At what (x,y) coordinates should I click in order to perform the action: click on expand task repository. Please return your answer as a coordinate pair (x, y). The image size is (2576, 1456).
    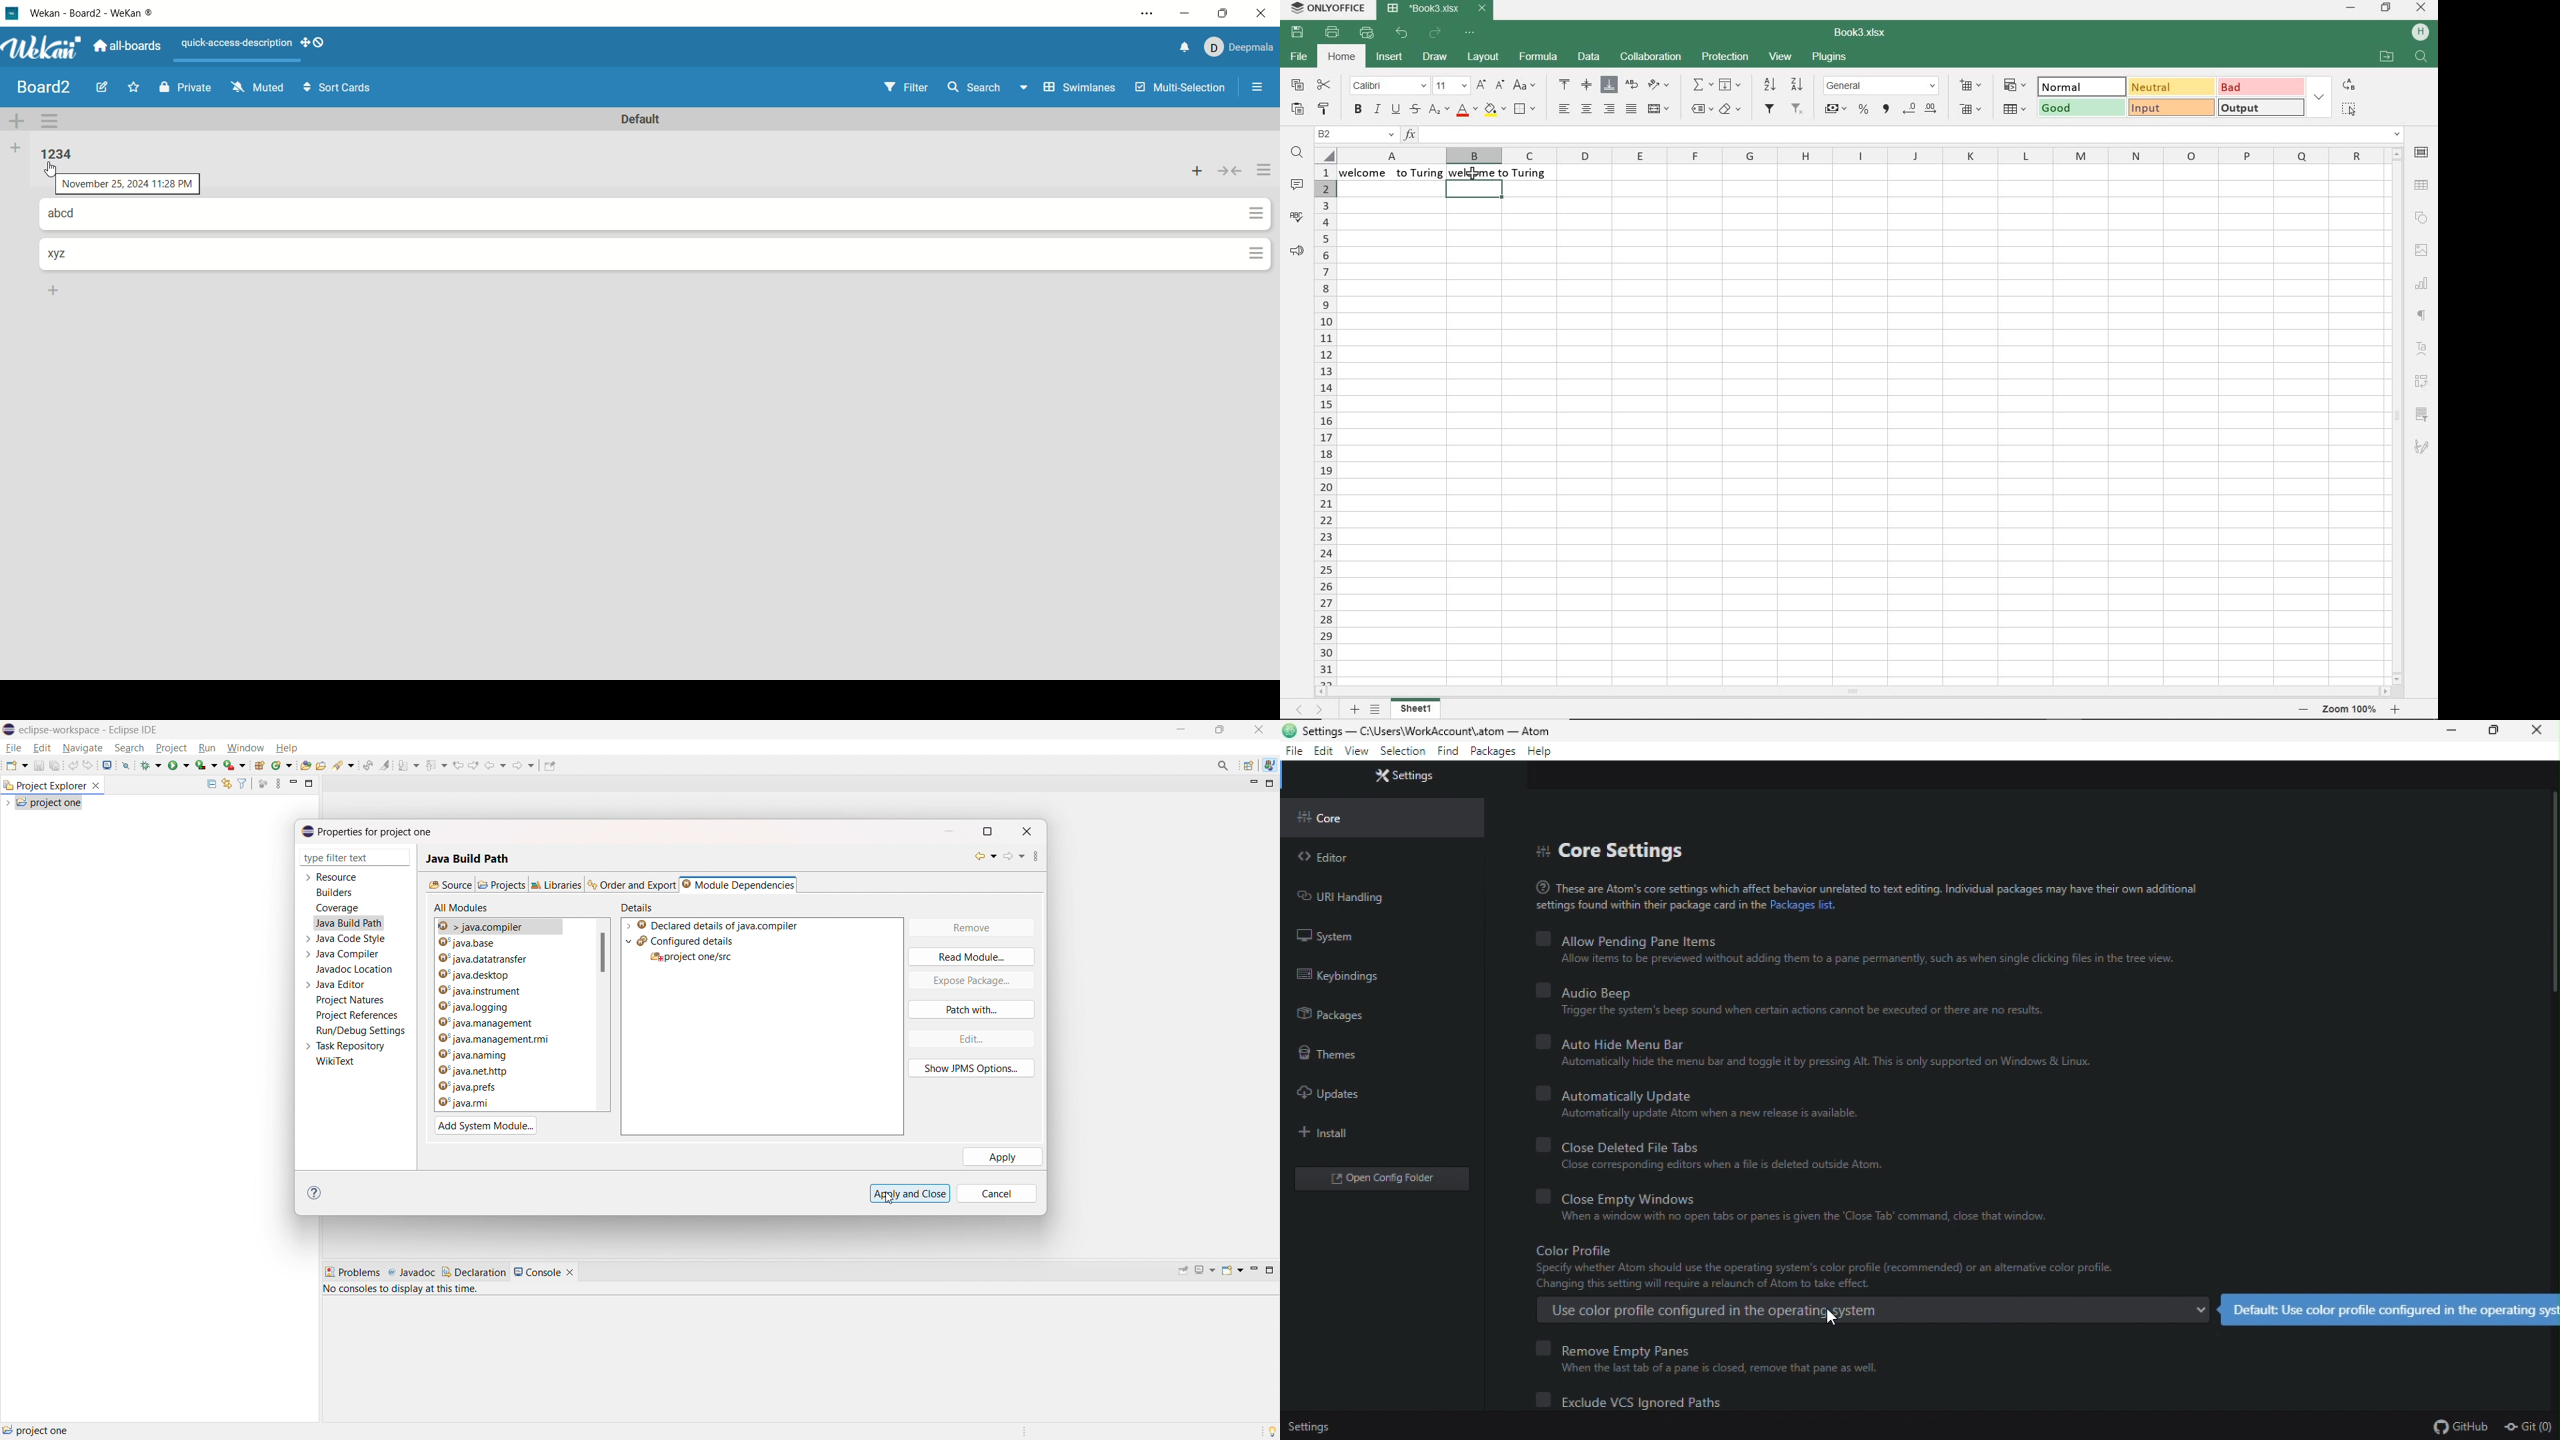
    Looking at the image, I should click on (307, 1047).